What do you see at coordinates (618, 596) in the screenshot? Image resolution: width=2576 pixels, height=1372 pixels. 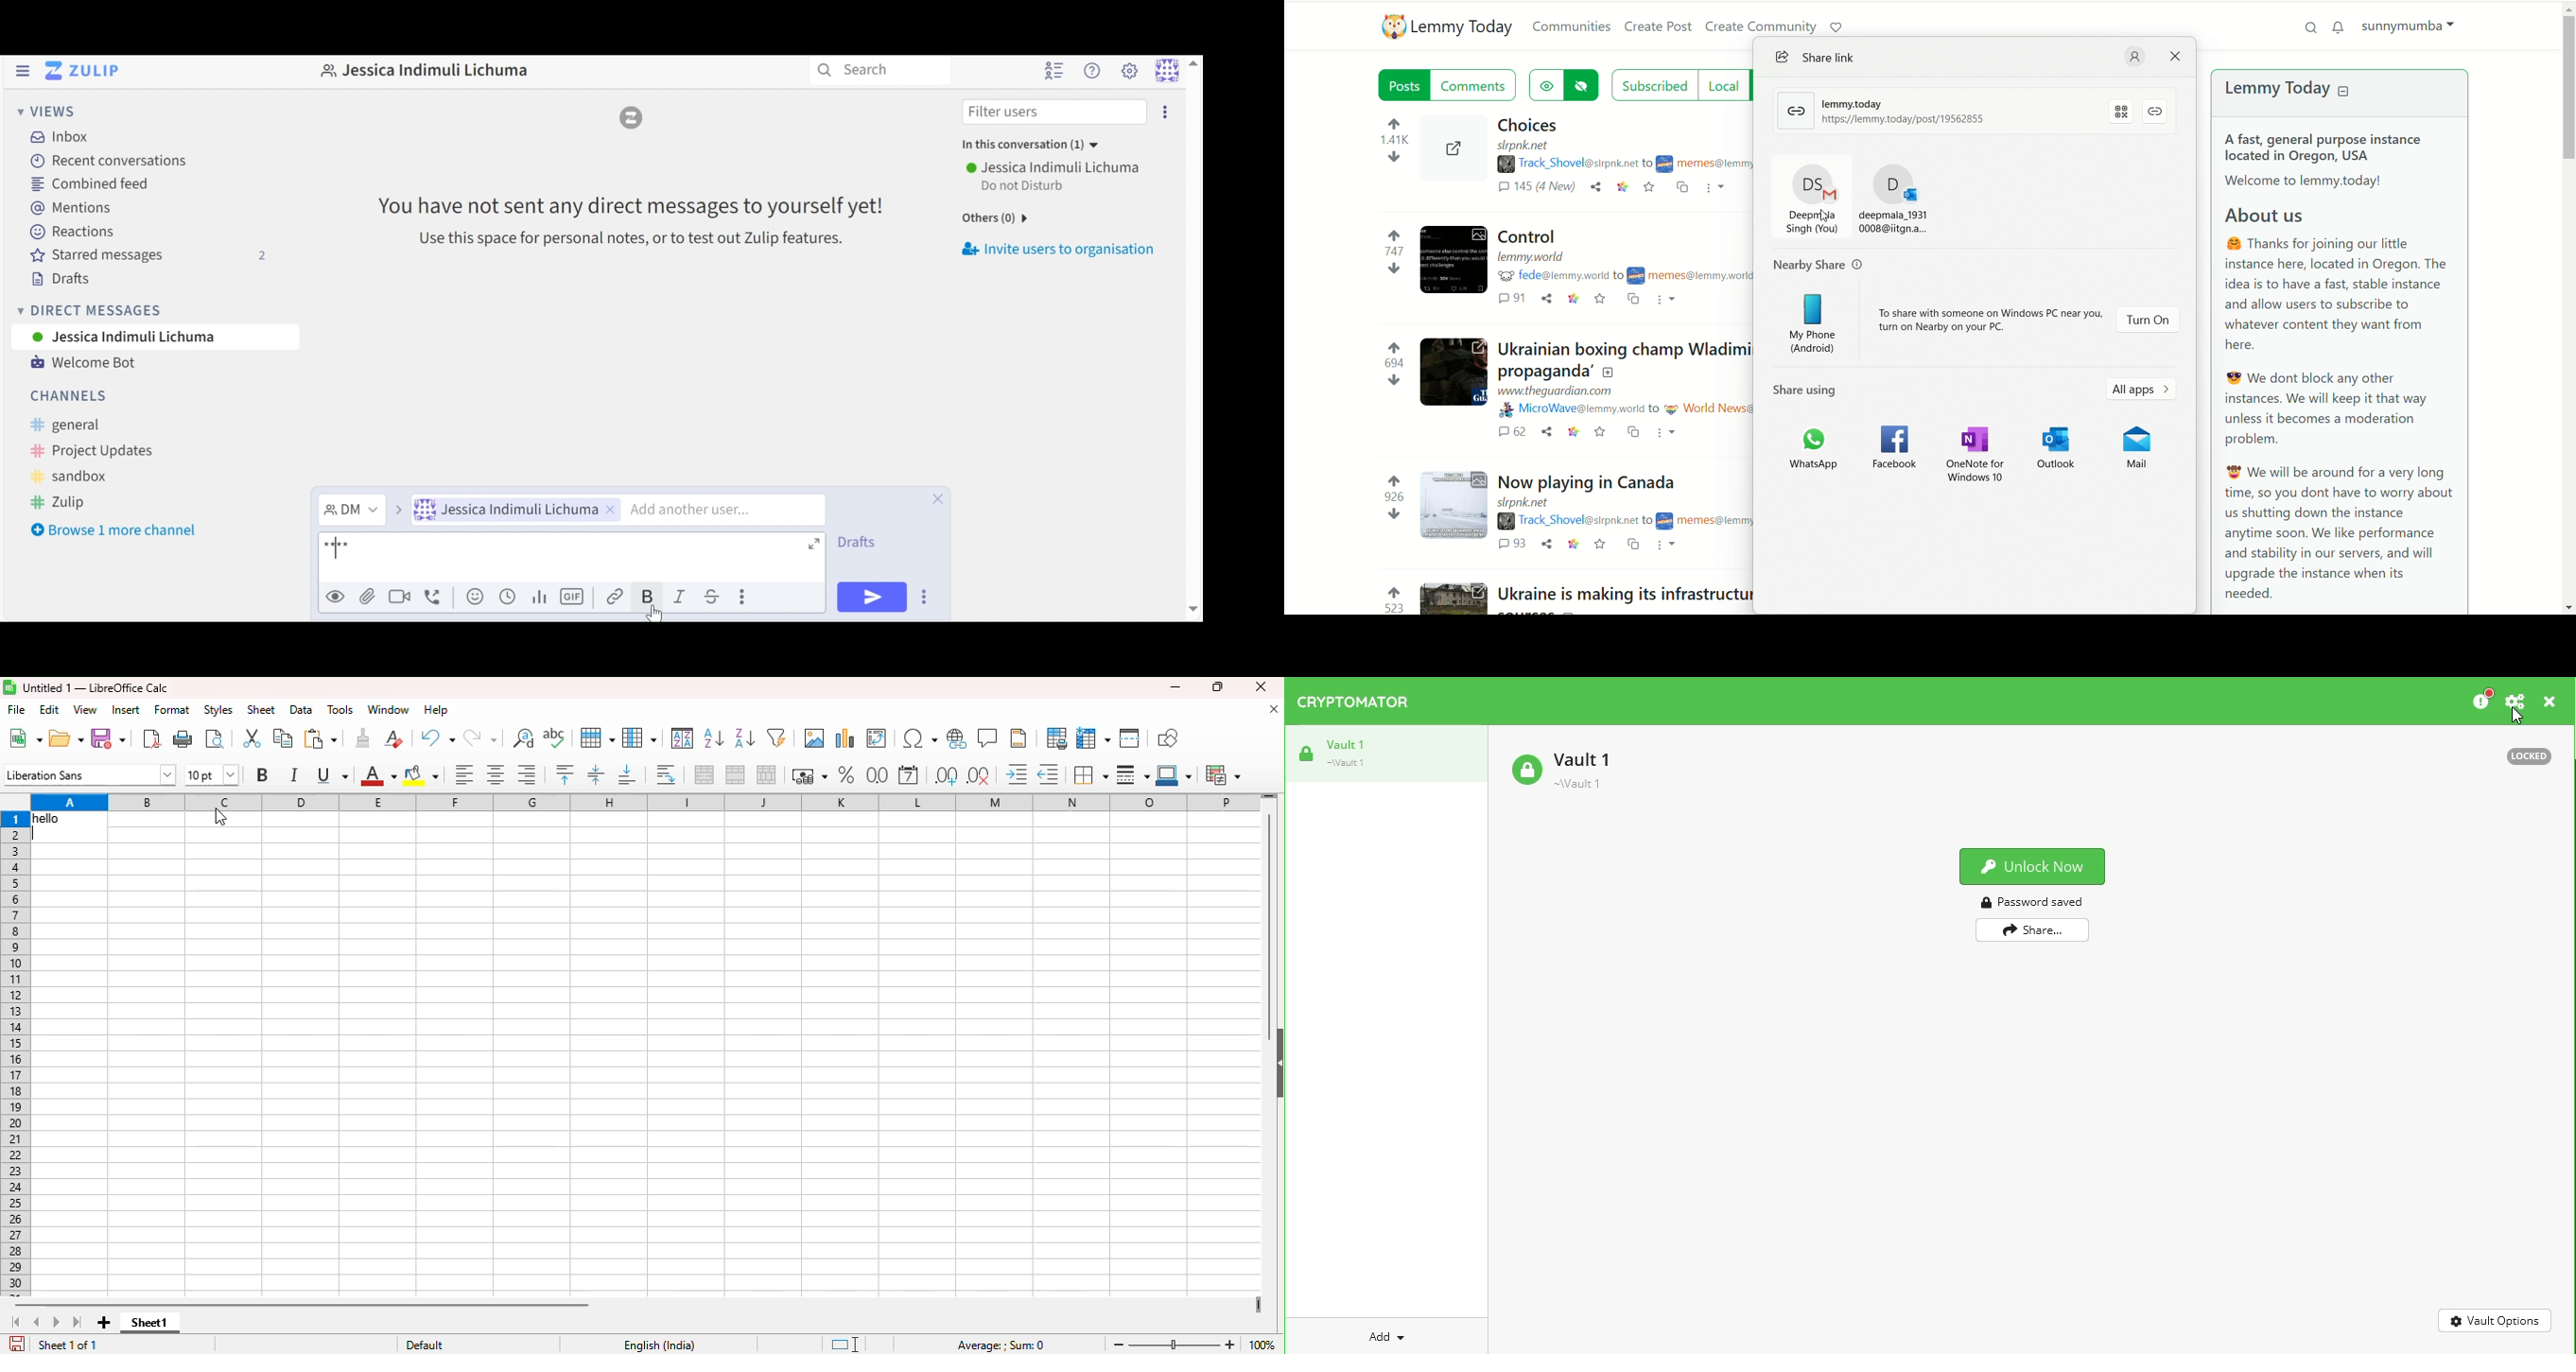 I see `Link` at bounding box center [618, 596].